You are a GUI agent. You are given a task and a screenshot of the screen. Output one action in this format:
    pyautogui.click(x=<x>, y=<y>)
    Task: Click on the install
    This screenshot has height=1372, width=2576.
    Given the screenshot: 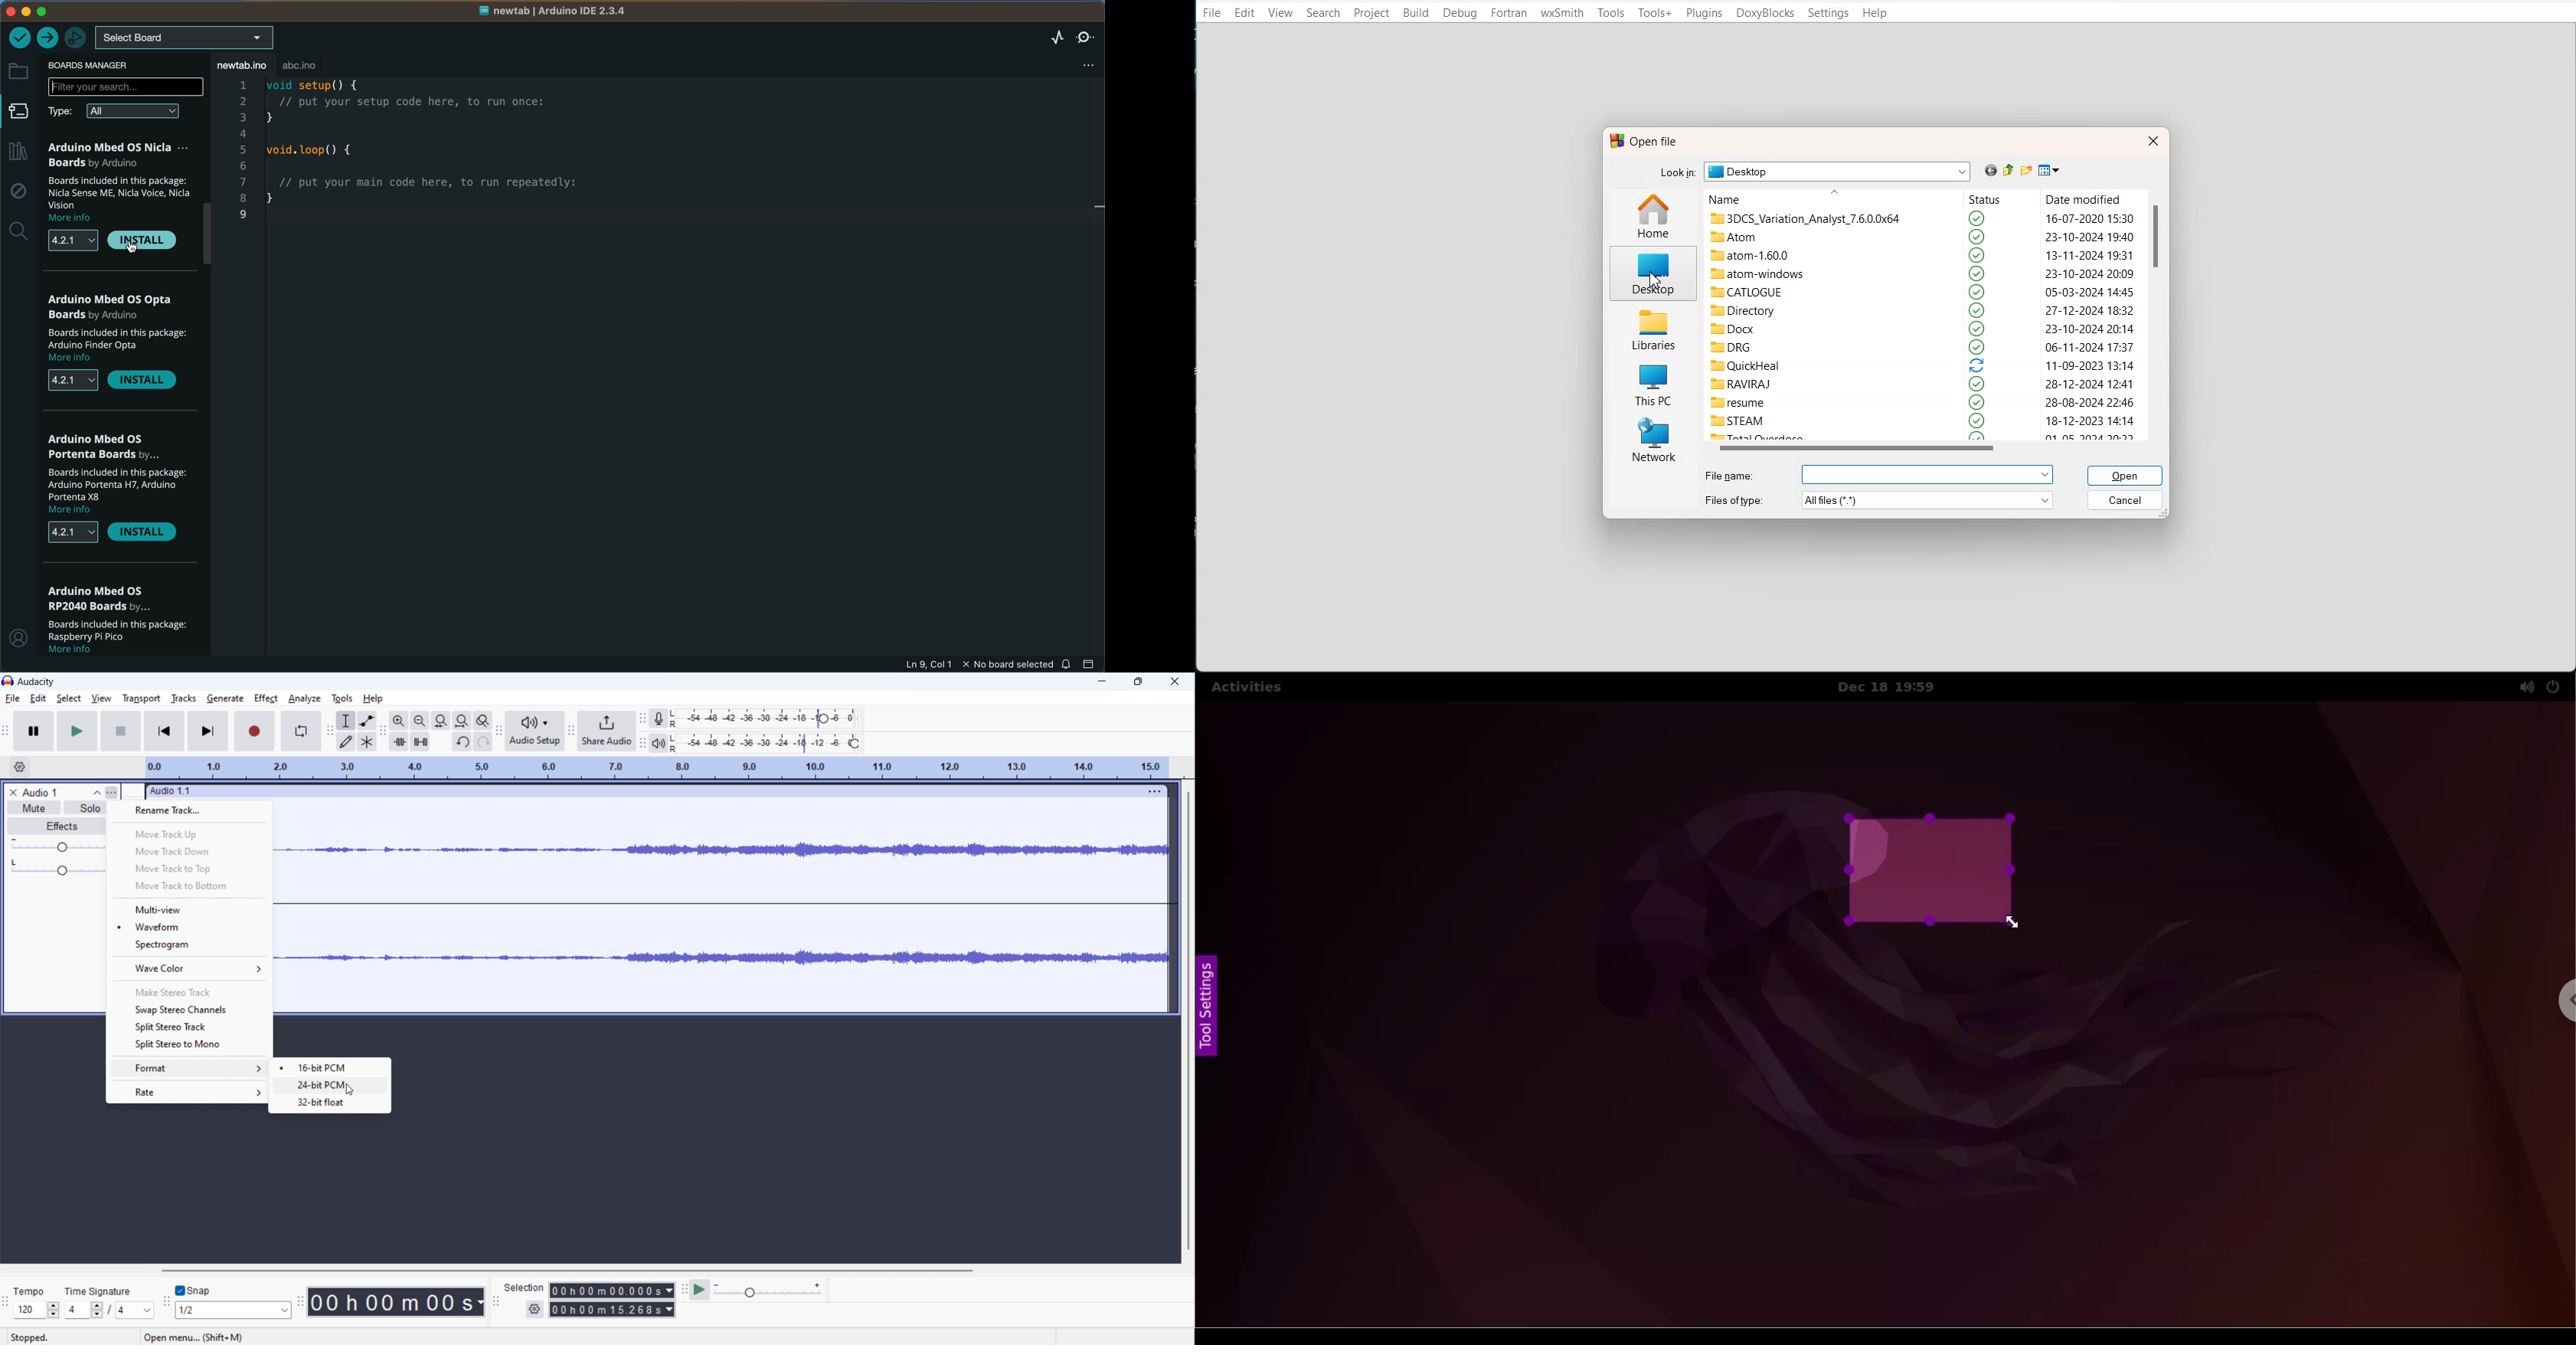 What is the action you would take?
    pyautogui.click(x=142, y=240)
    